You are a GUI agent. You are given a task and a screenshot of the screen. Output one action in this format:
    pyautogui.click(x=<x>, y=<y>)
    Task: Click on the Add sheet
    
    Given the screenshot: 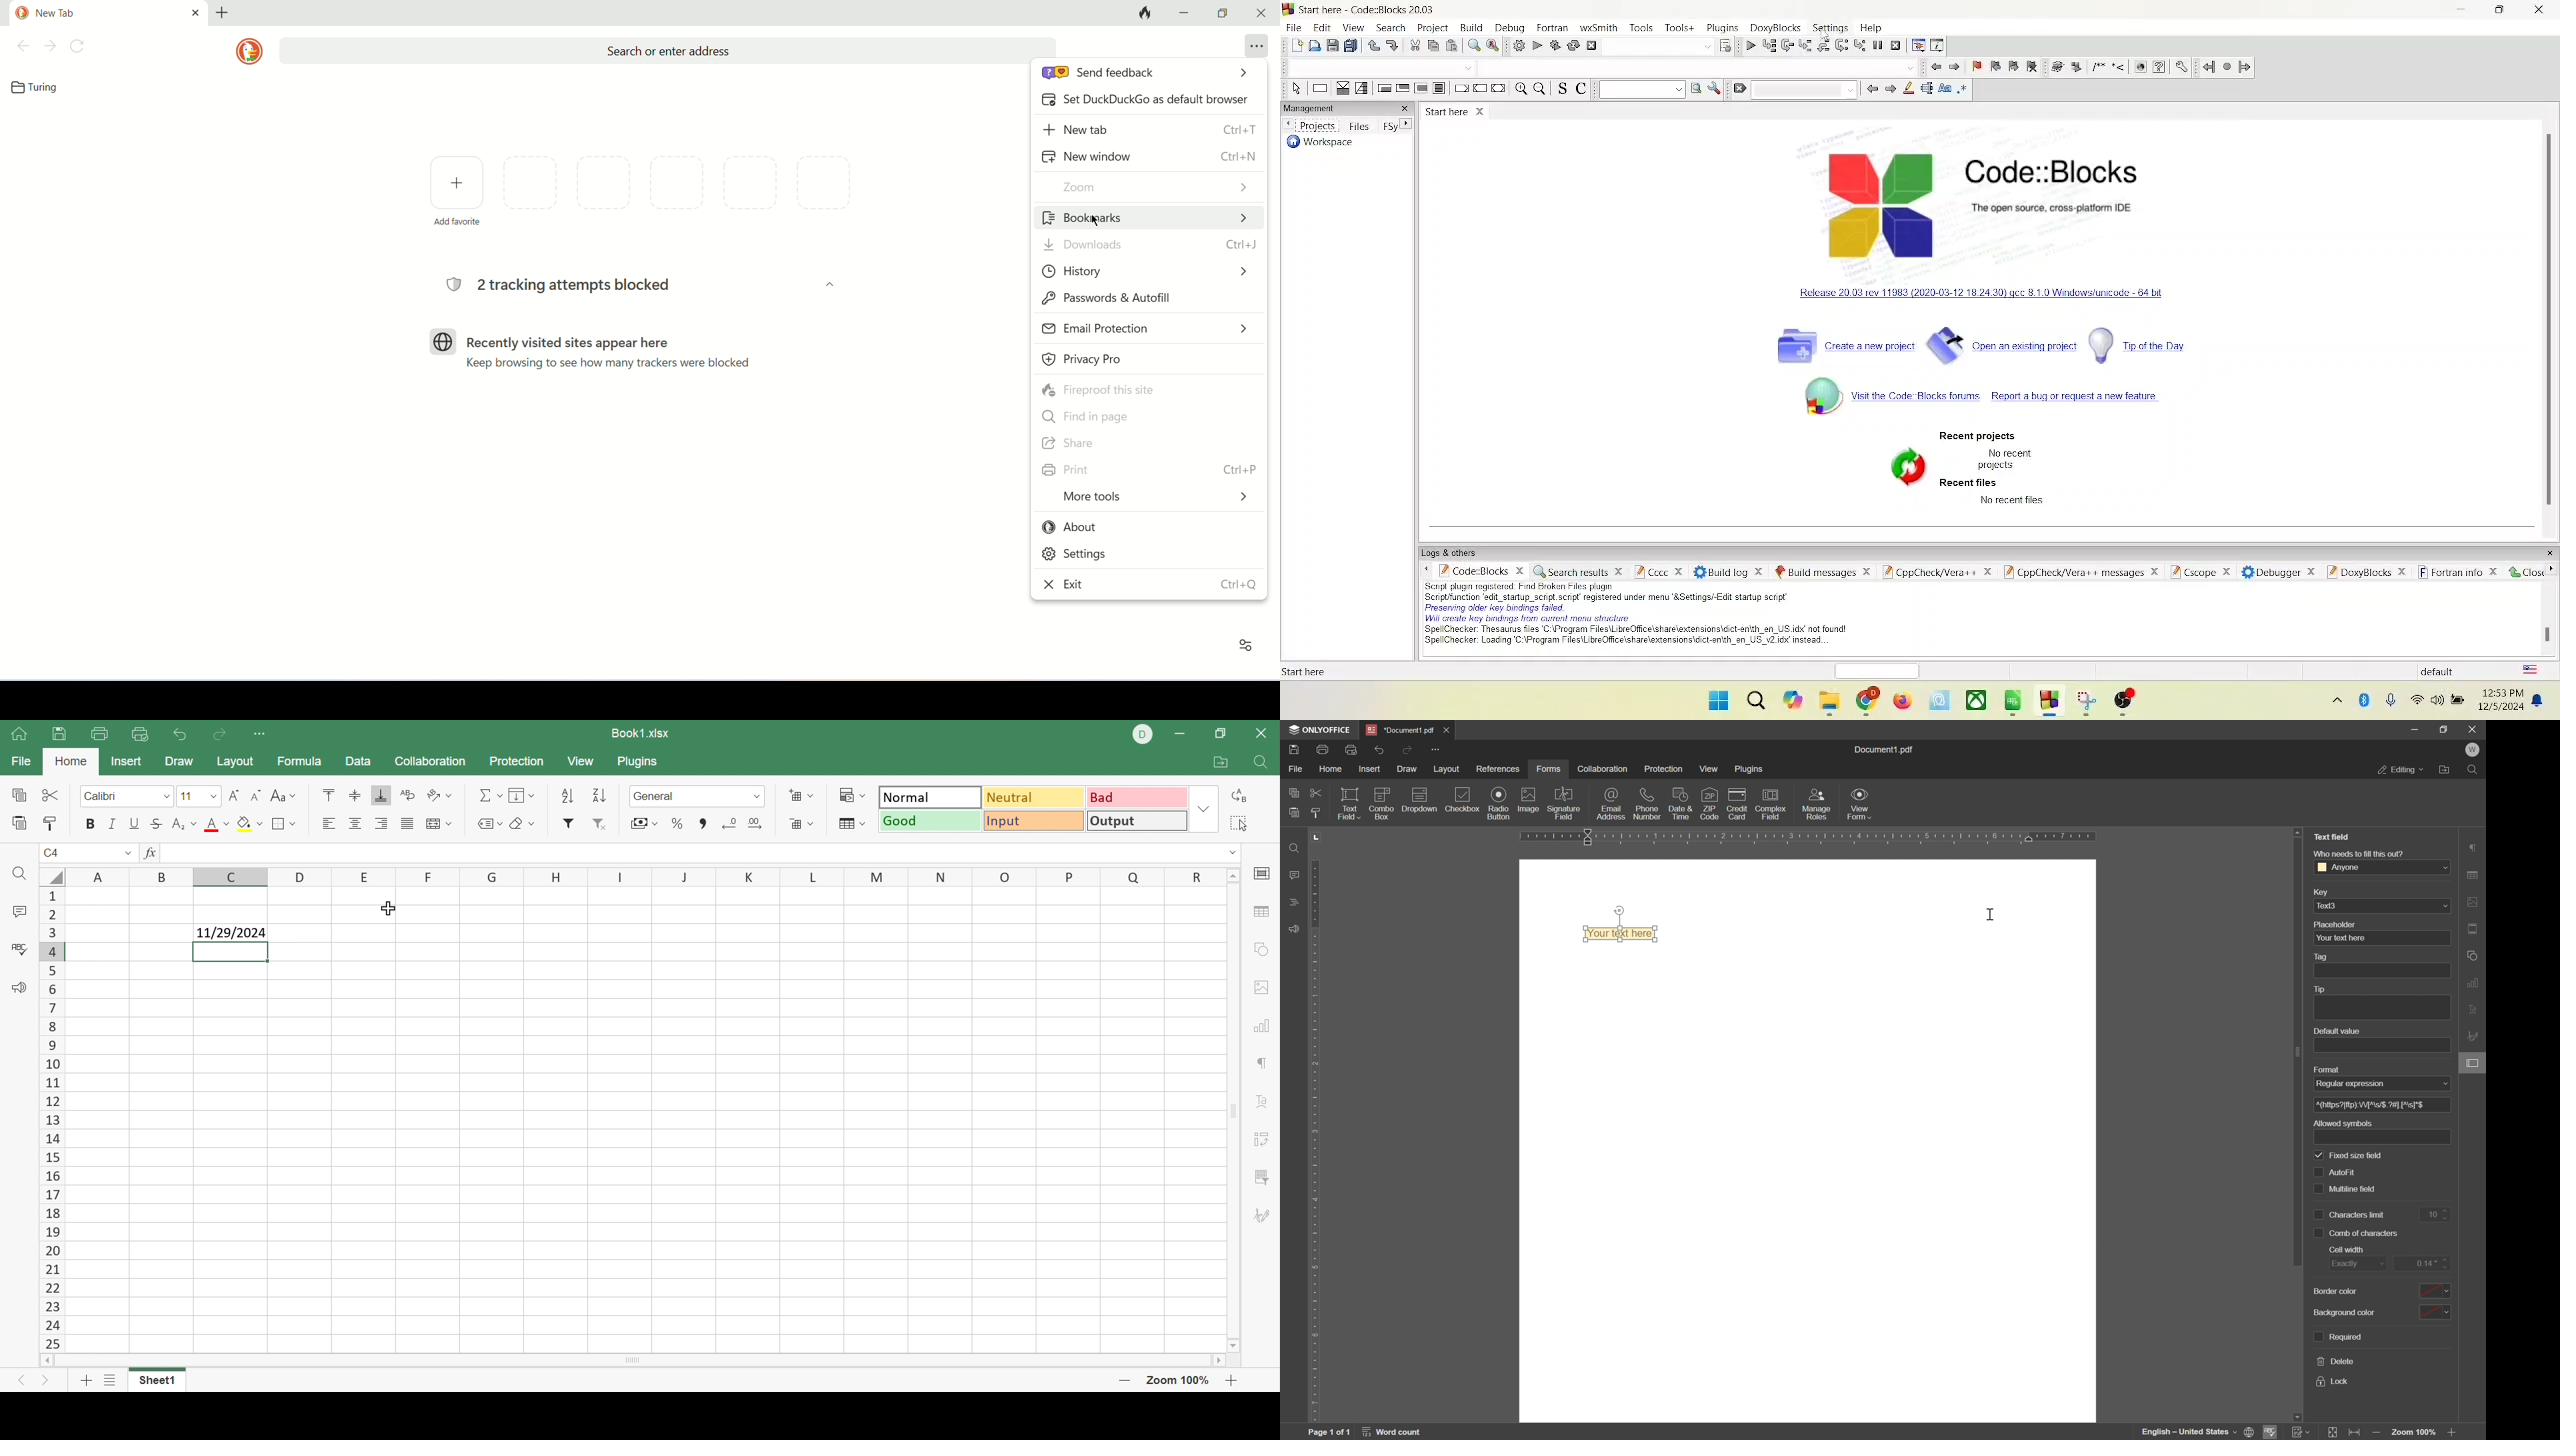 What is the action you would take?
    pyautogui.click(x=87, y=1383)
    